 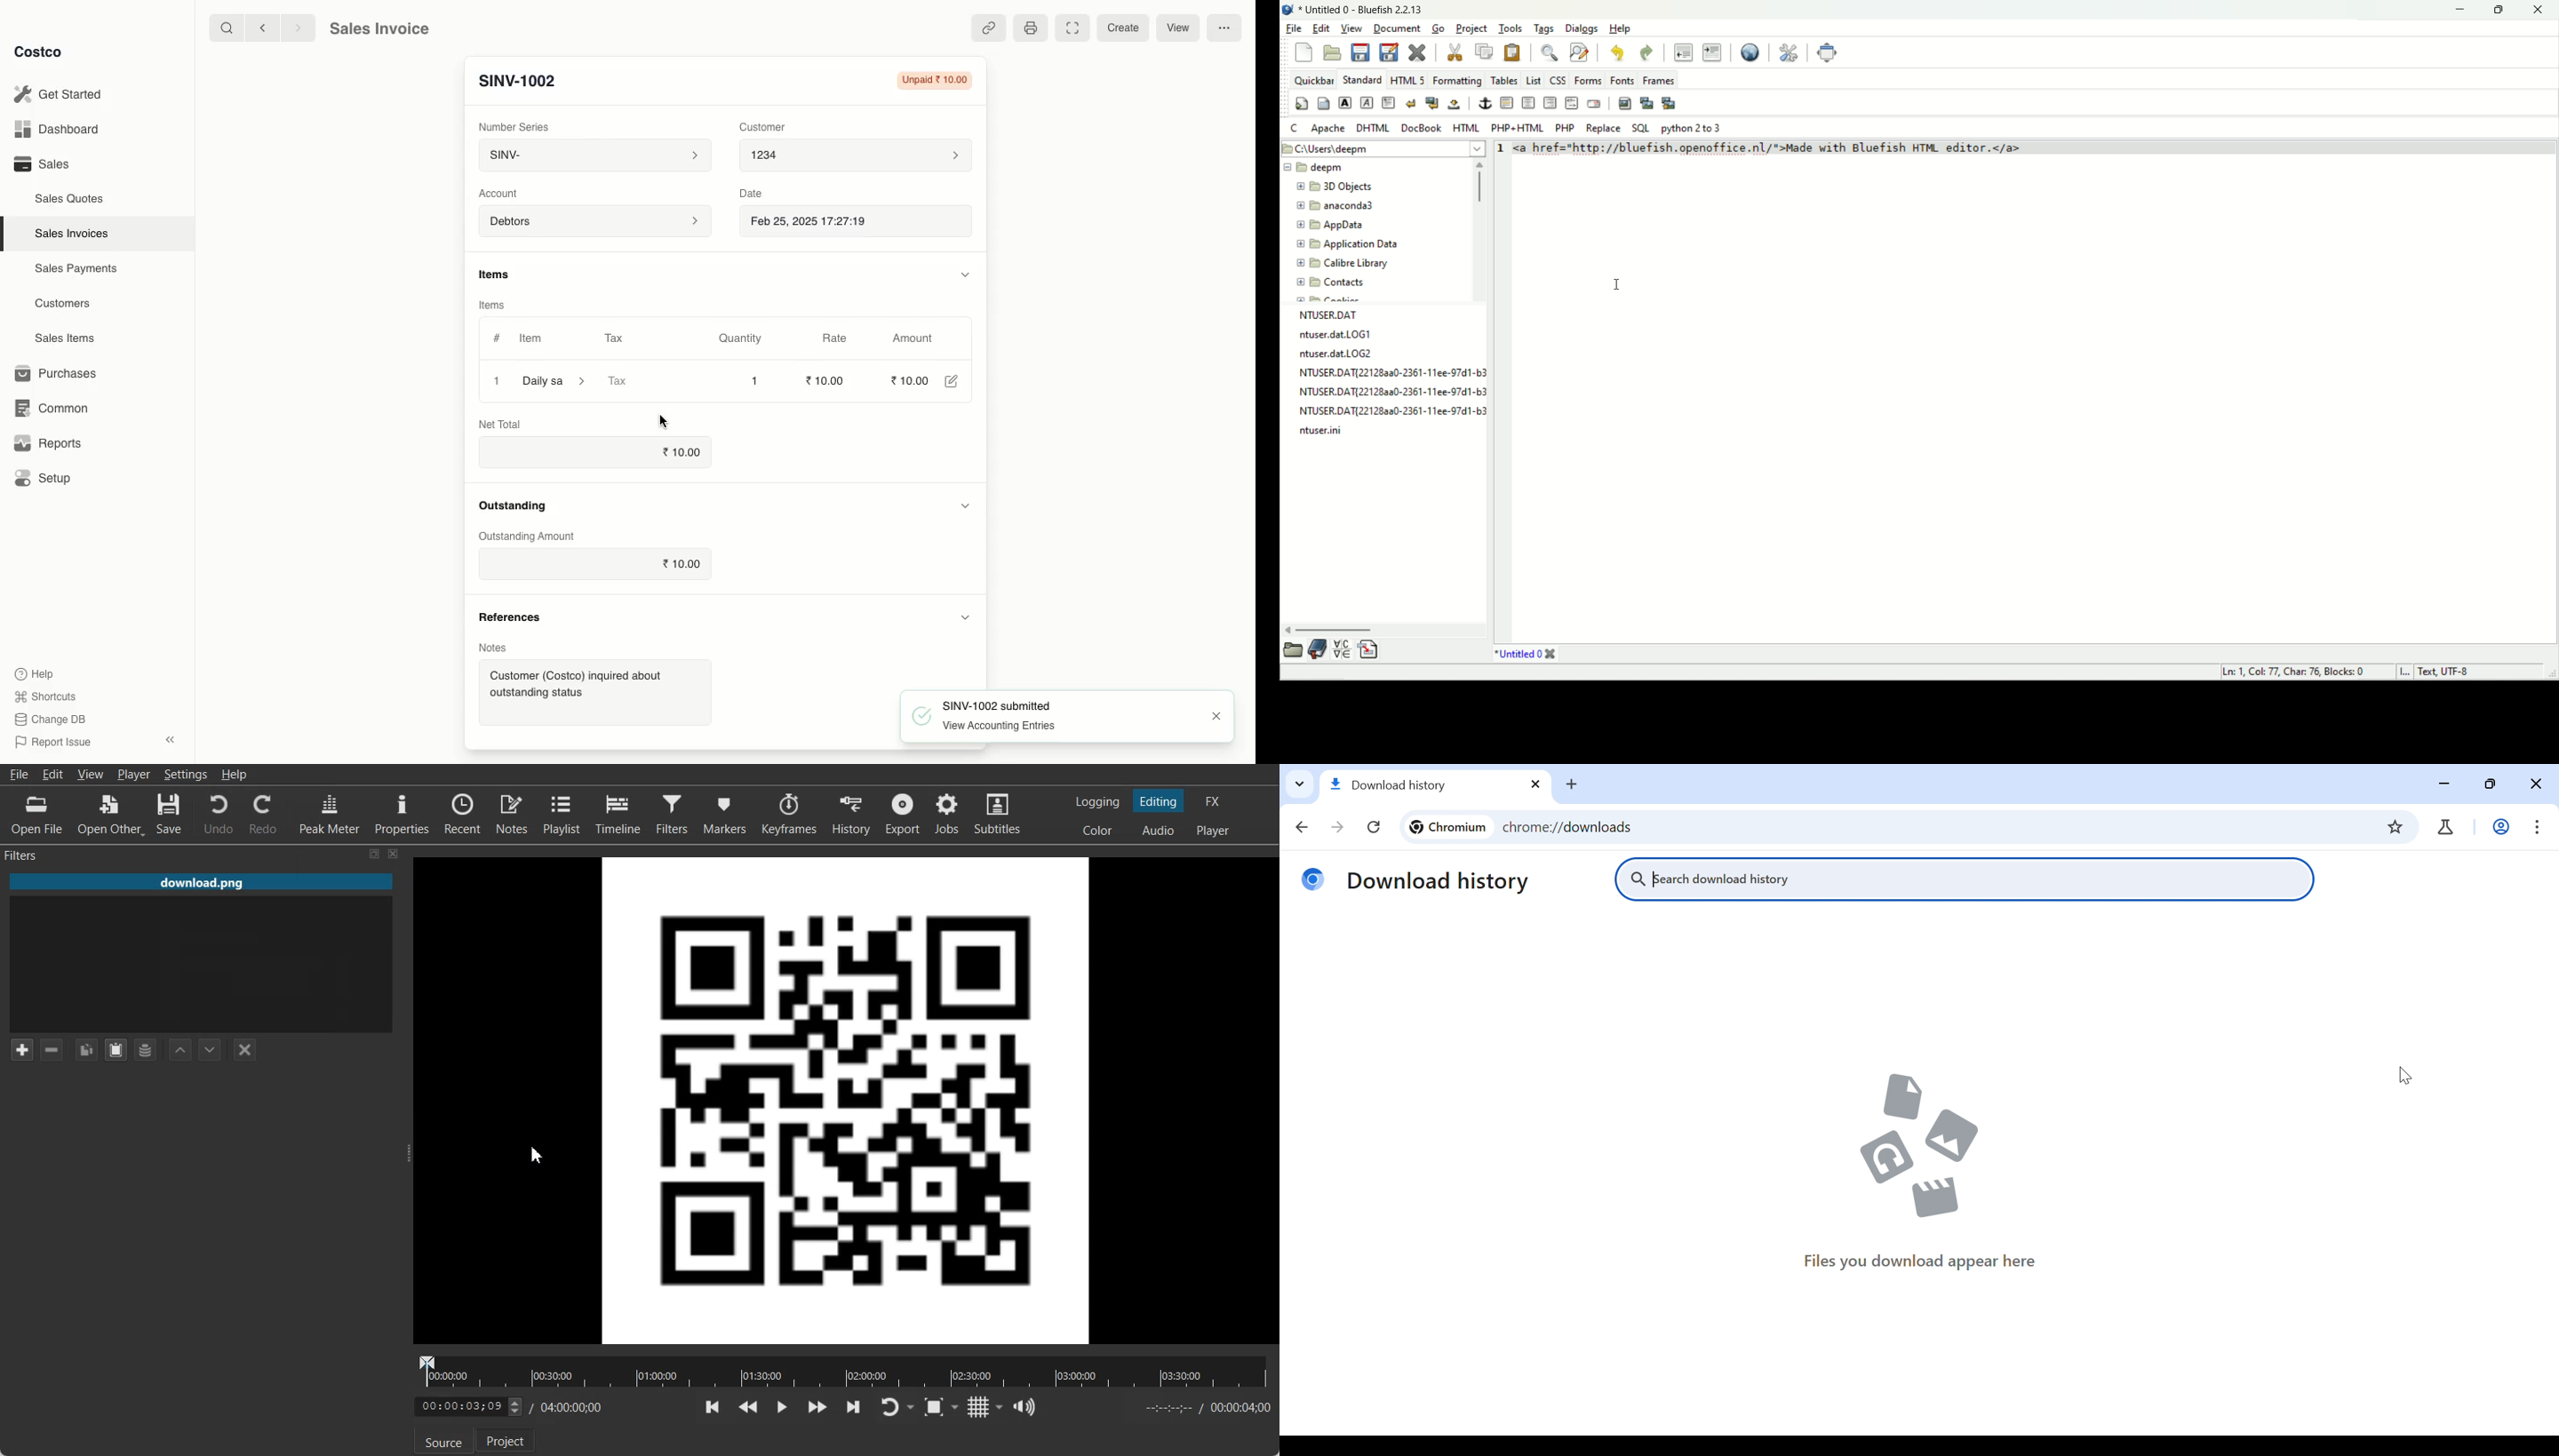 I want to click on Copy Filter, so click(x=85, y=1050).